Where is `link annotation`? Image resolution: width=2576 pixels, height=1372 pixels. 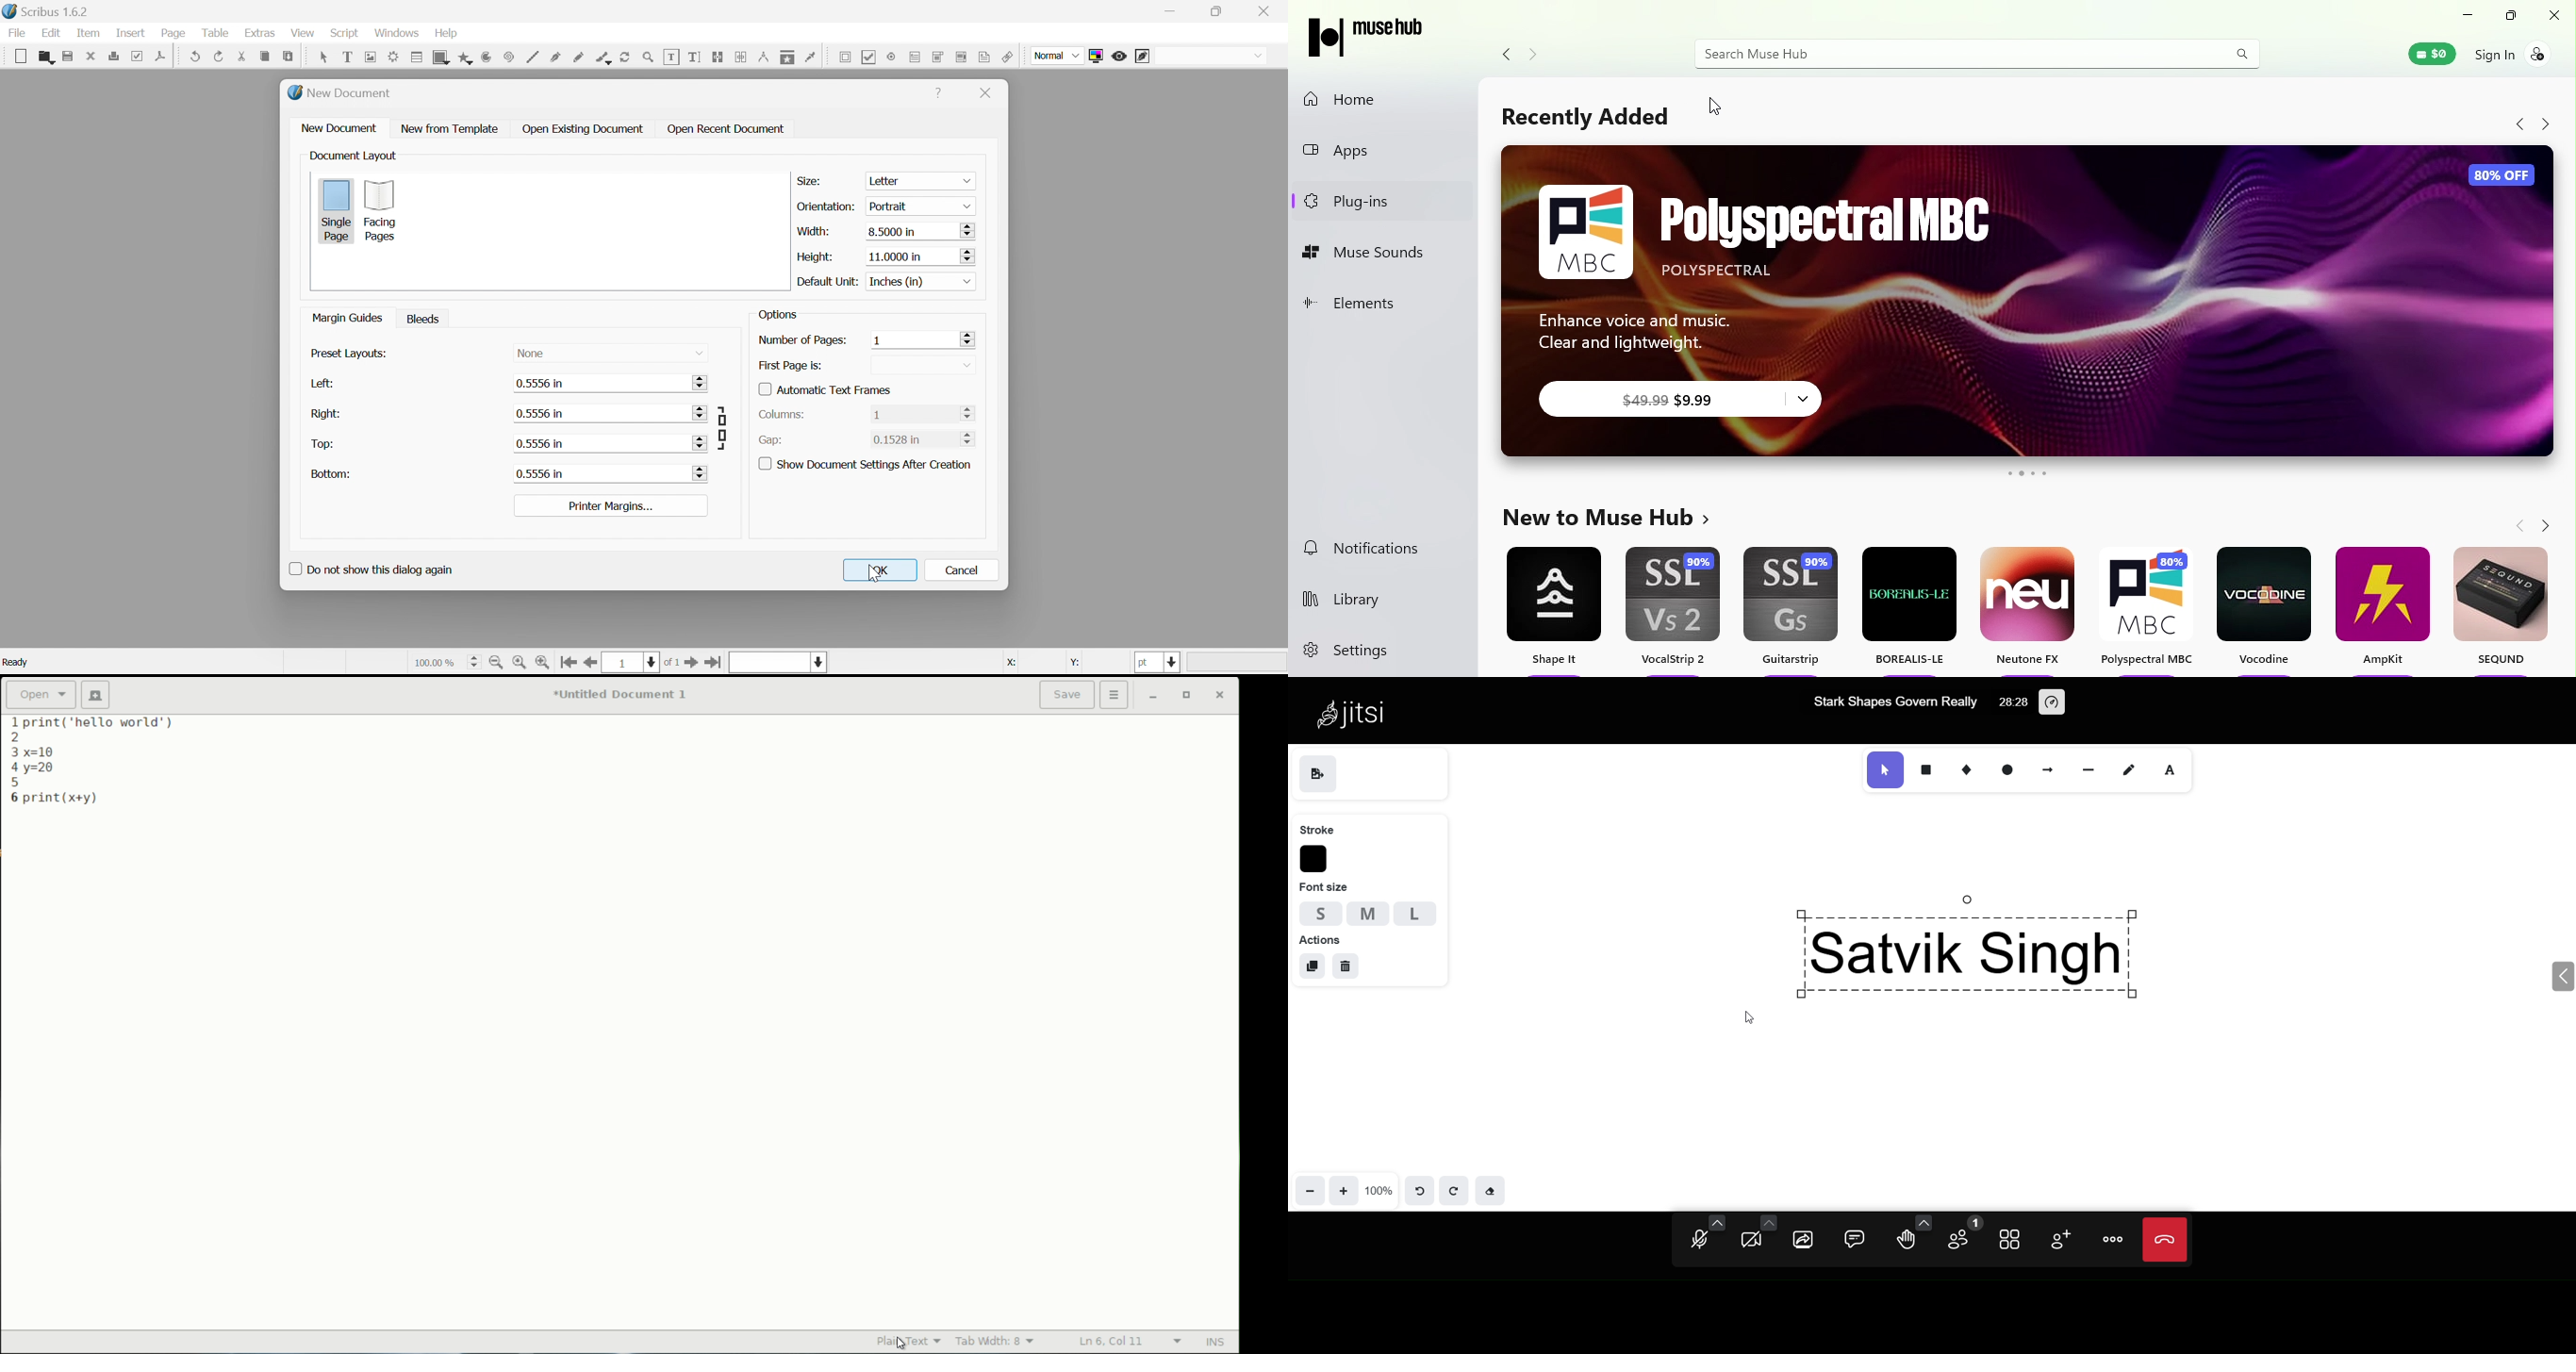 link annotation is located at coordinates (1009, 57).